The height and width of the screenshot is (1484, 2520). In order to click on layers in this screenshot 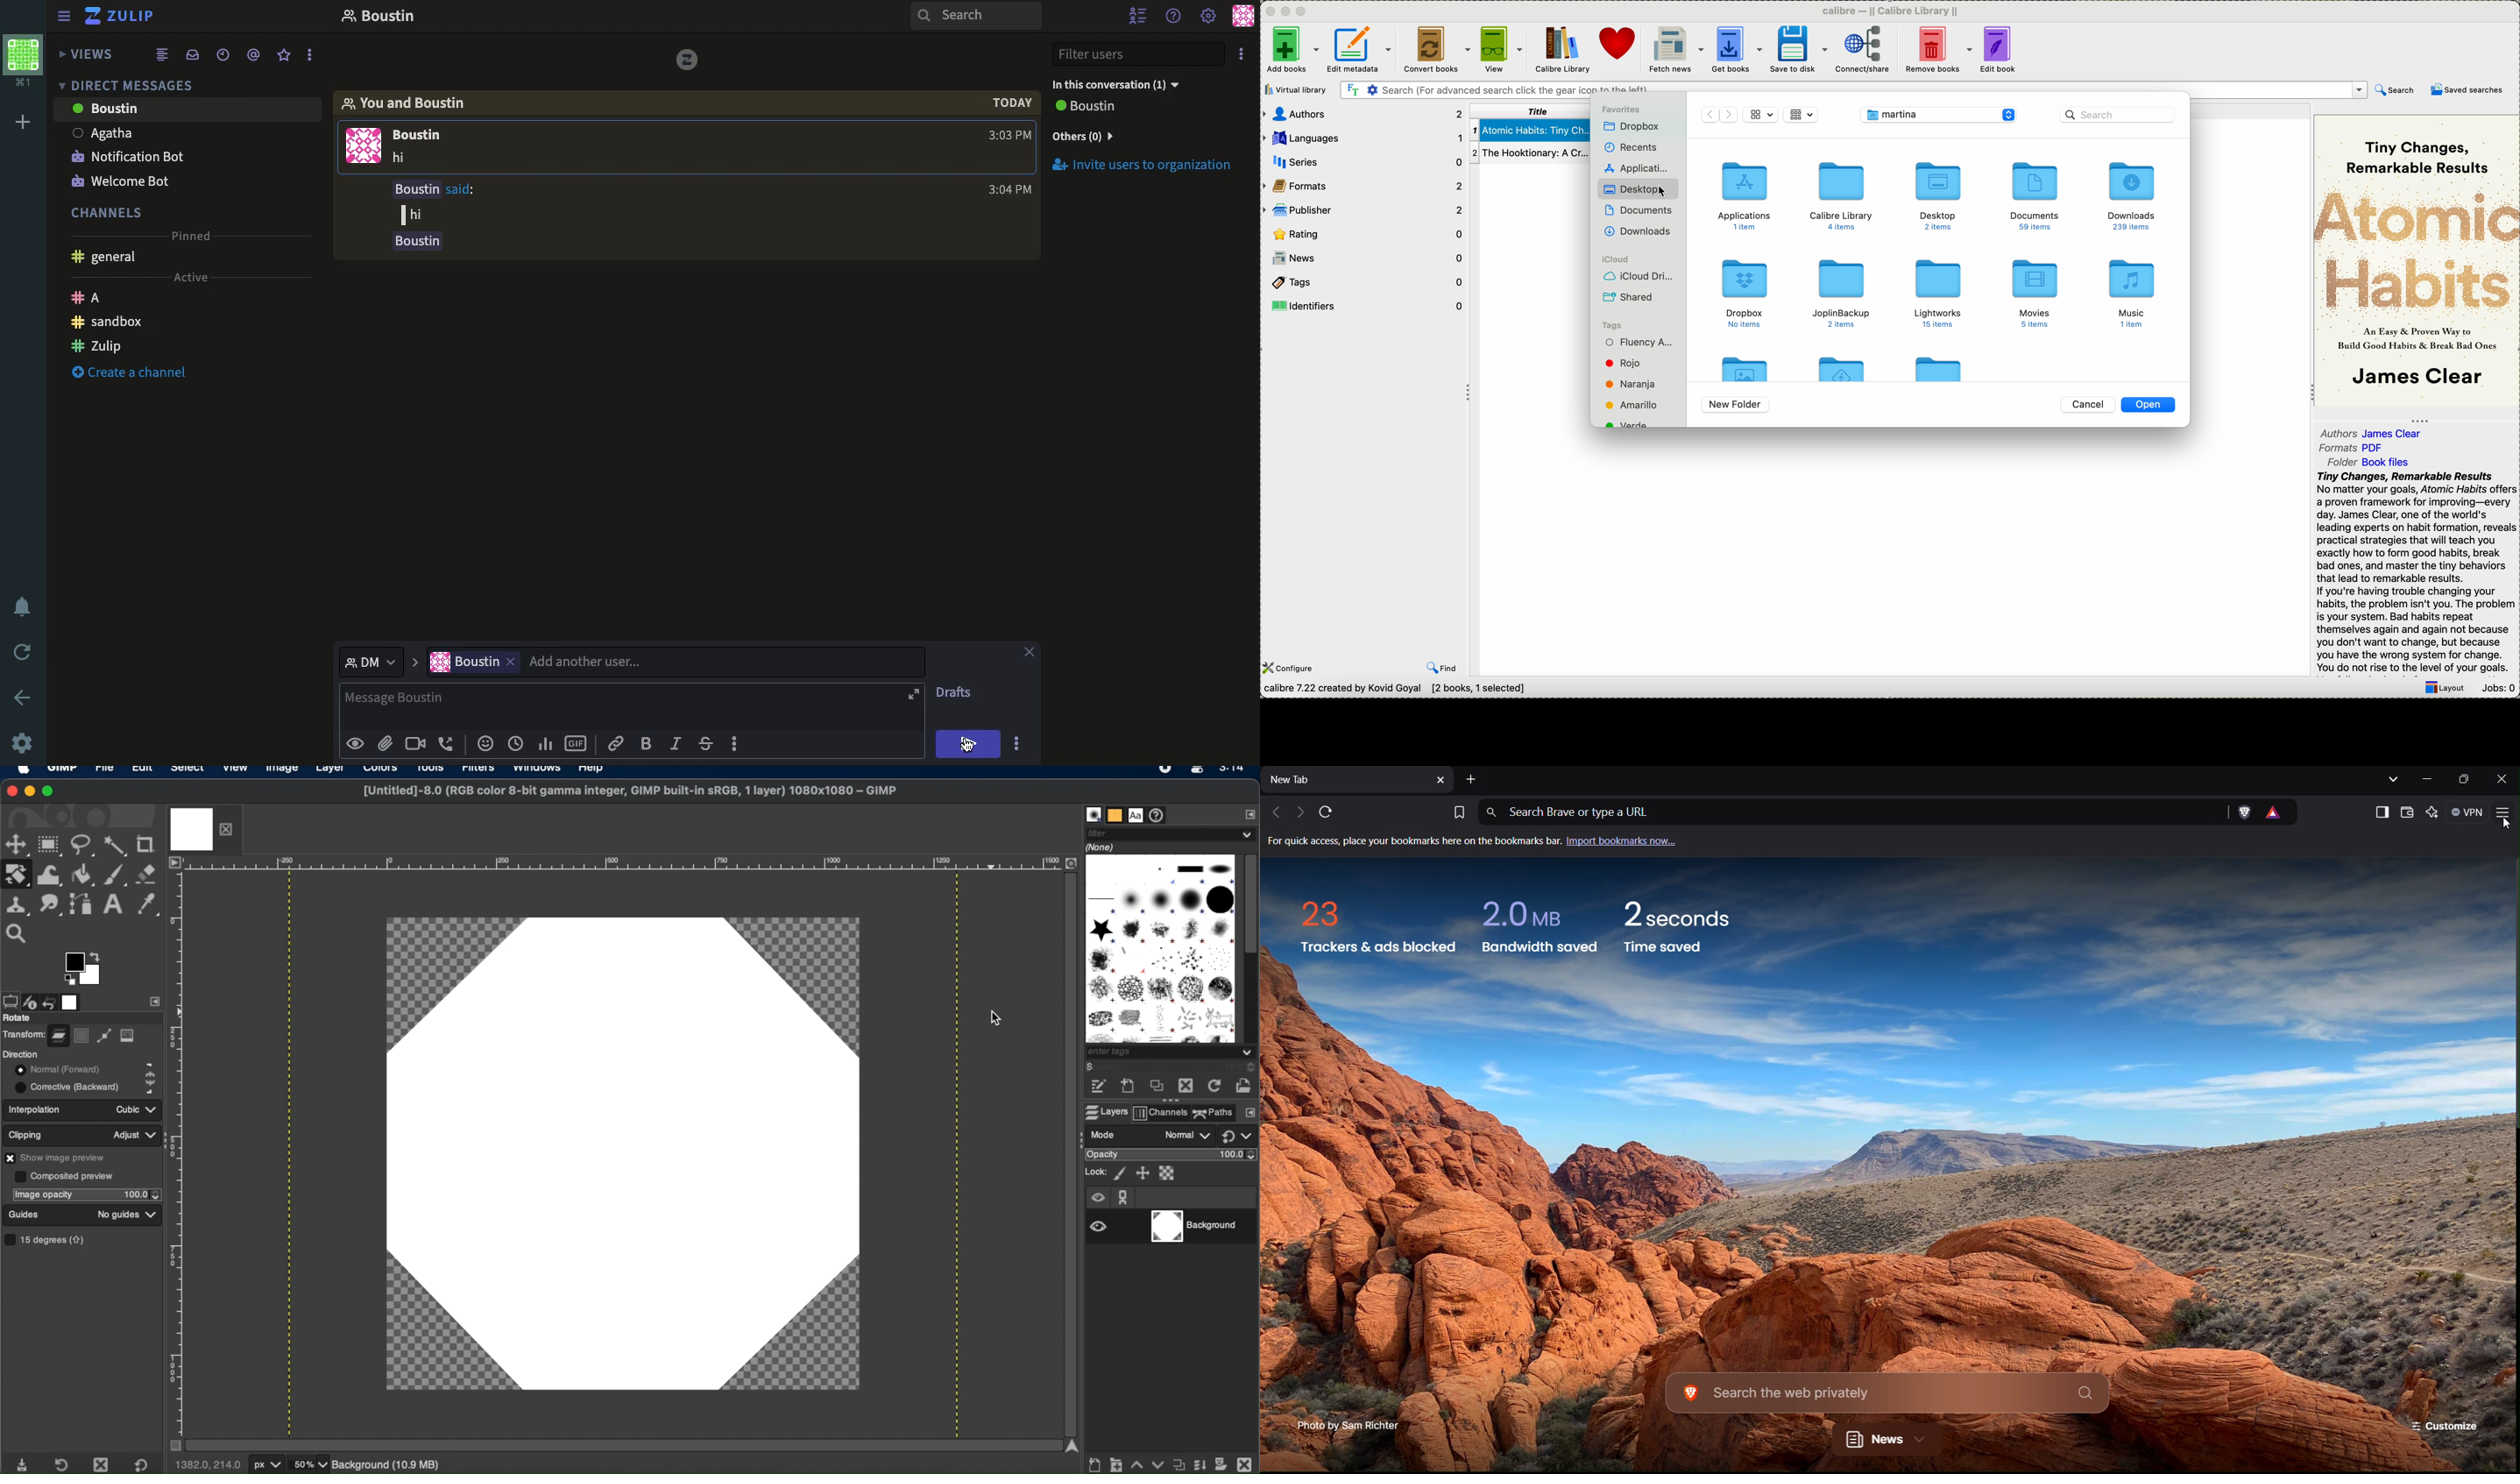, I will do `click(1104, 1112)`.